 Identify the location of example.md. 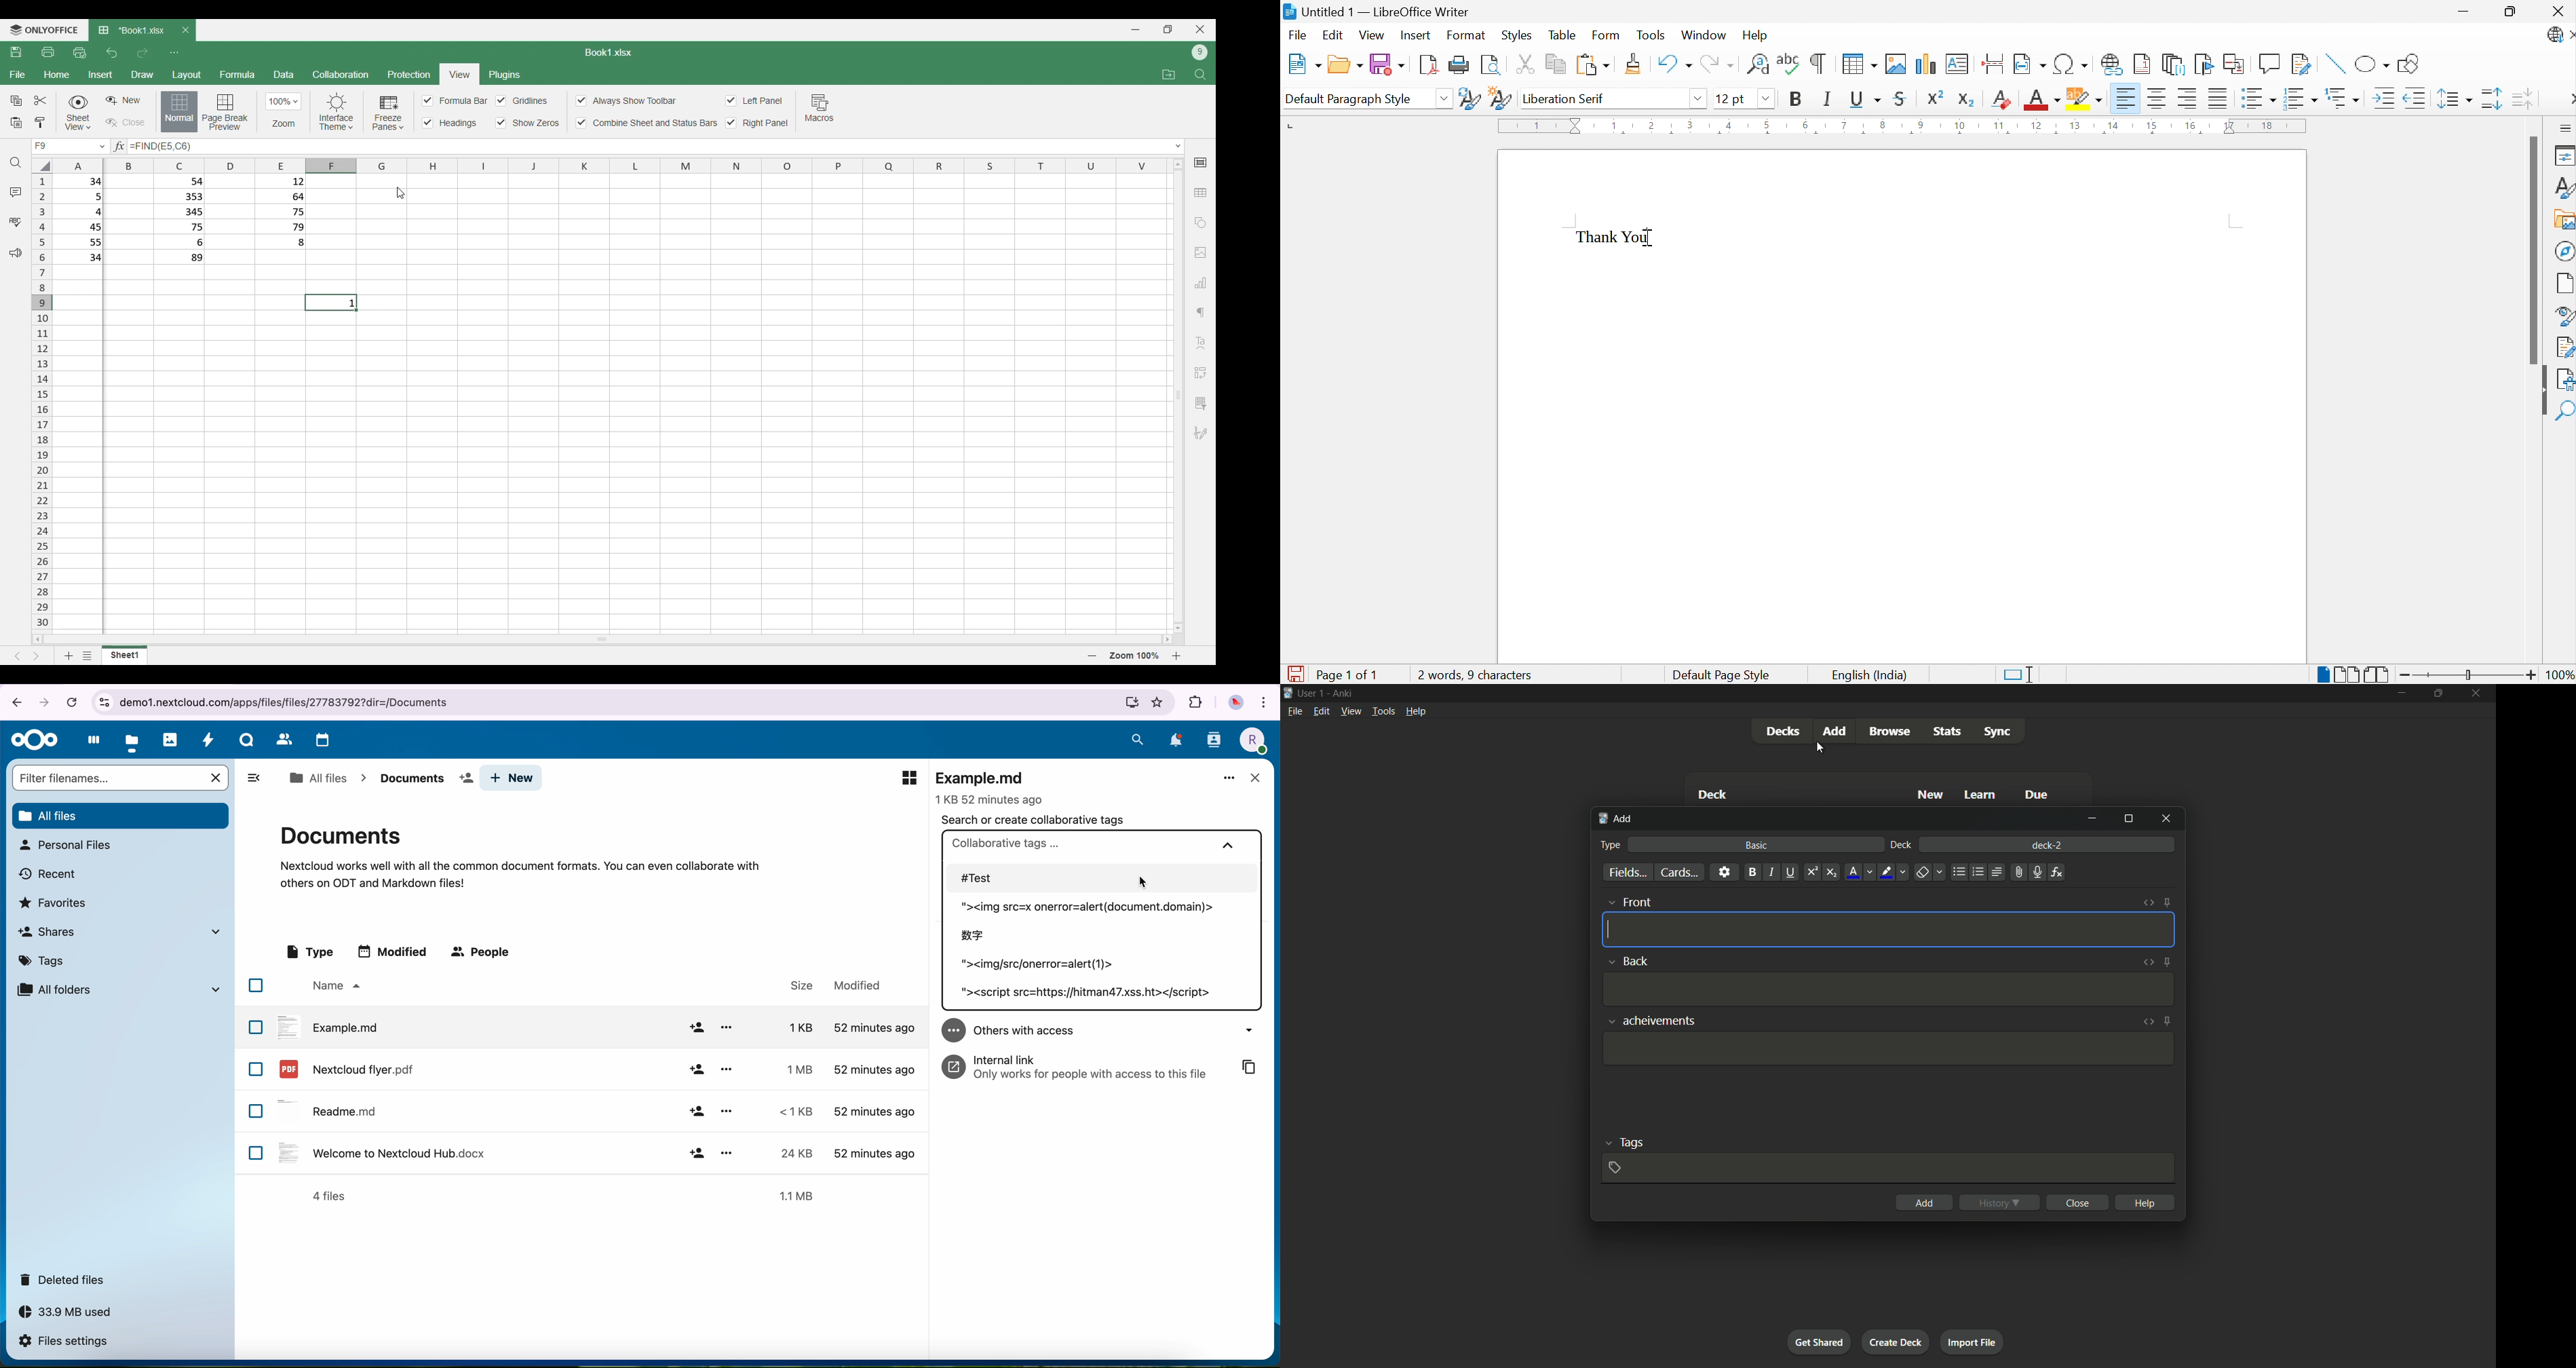
(329, 1026).